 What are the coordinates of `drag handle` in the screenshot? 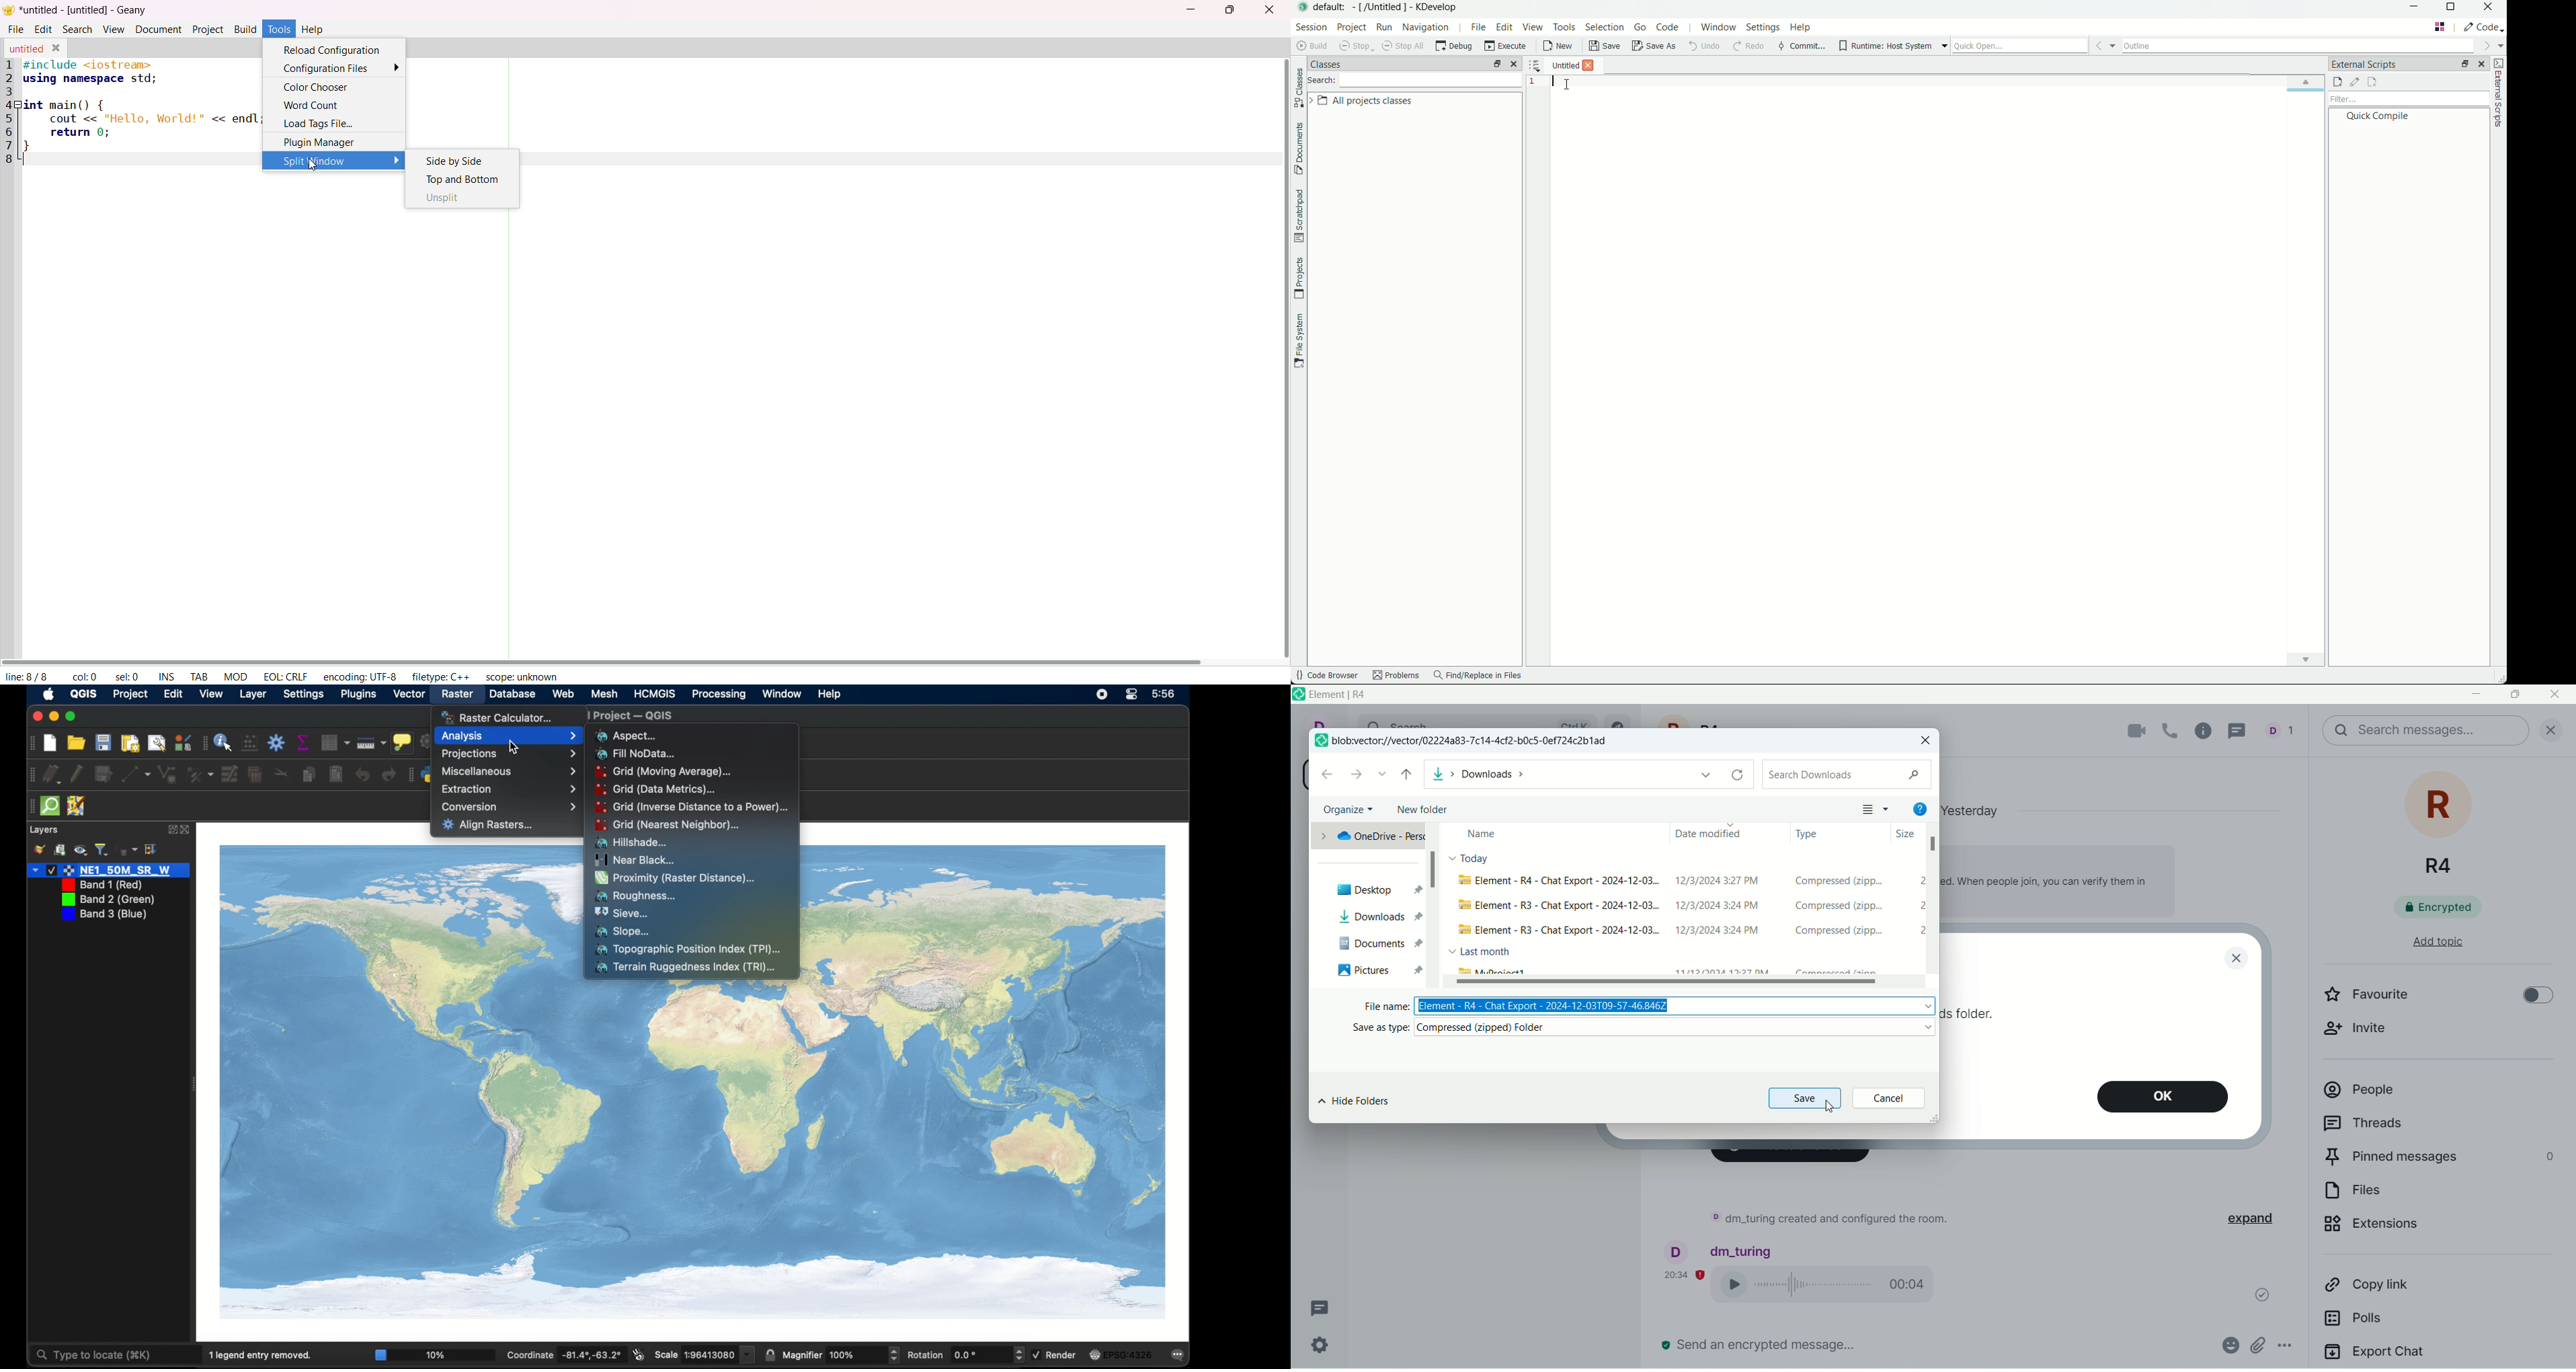 It's located at (30, 806).